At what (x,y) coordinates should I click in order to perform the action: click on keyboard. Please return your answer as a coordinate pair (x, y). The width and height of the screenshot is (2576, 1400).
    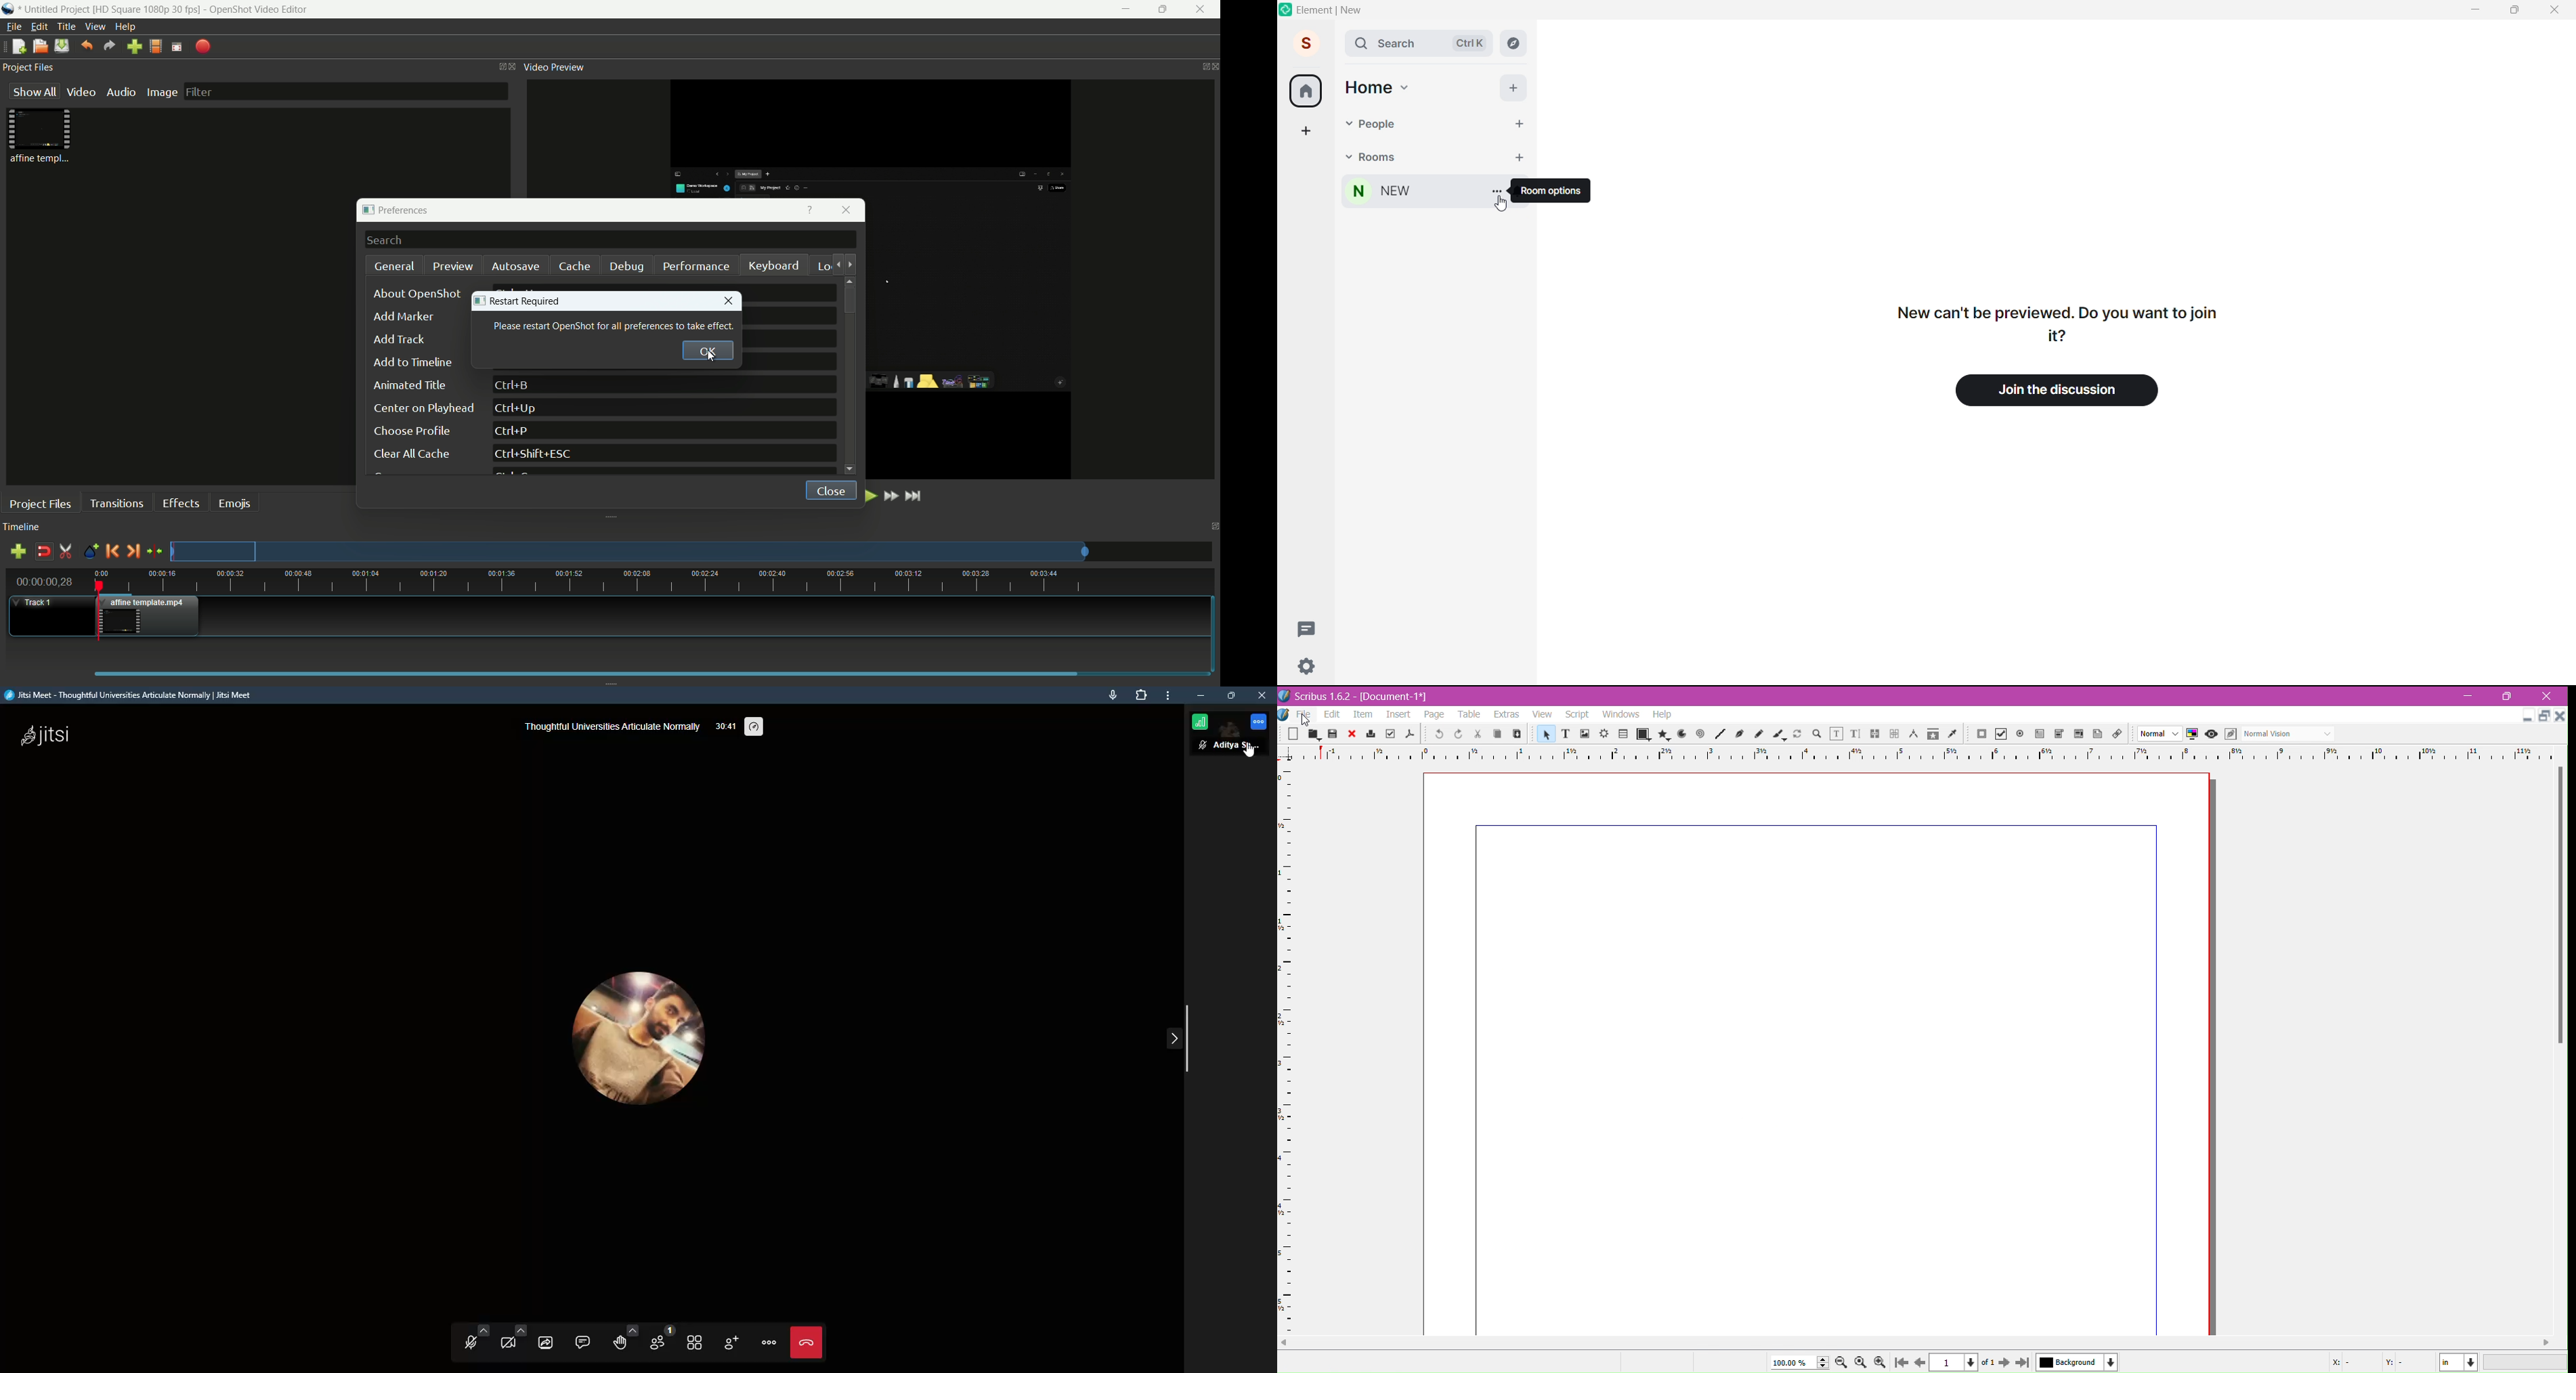
    Looking at the image, I should click on (775, 267).